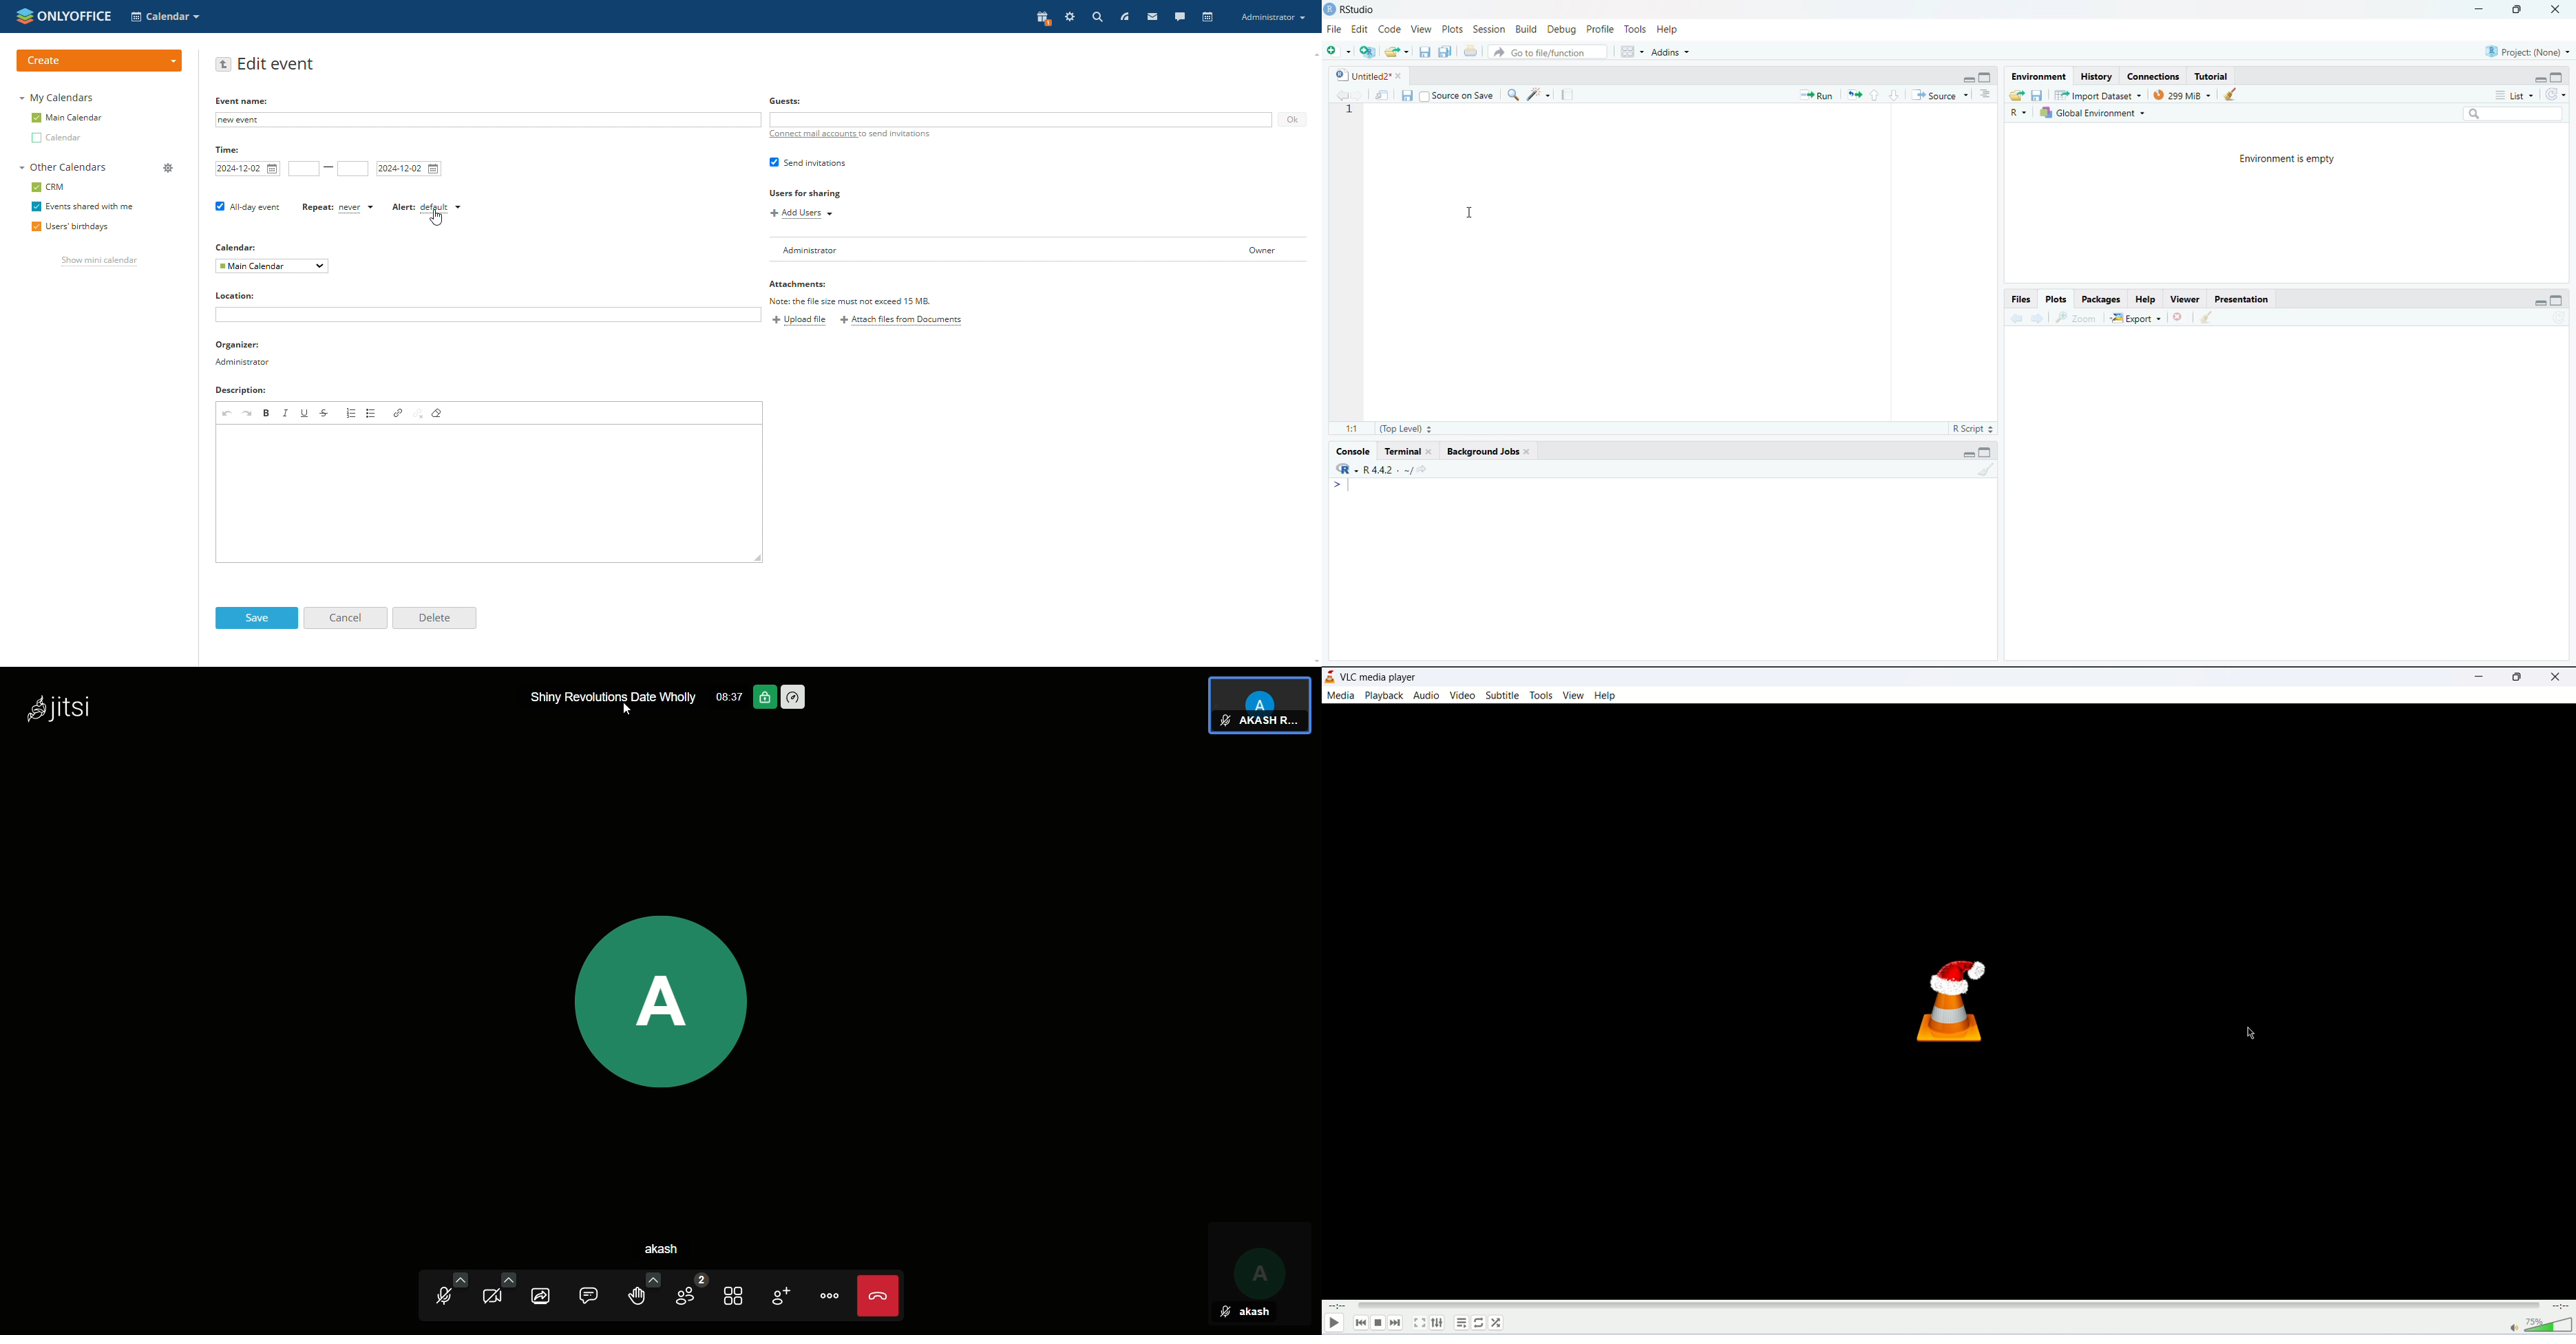 The width and height of the screenshot is (2576, 1344). I want to click on open an existing file, so click(1396, 51).